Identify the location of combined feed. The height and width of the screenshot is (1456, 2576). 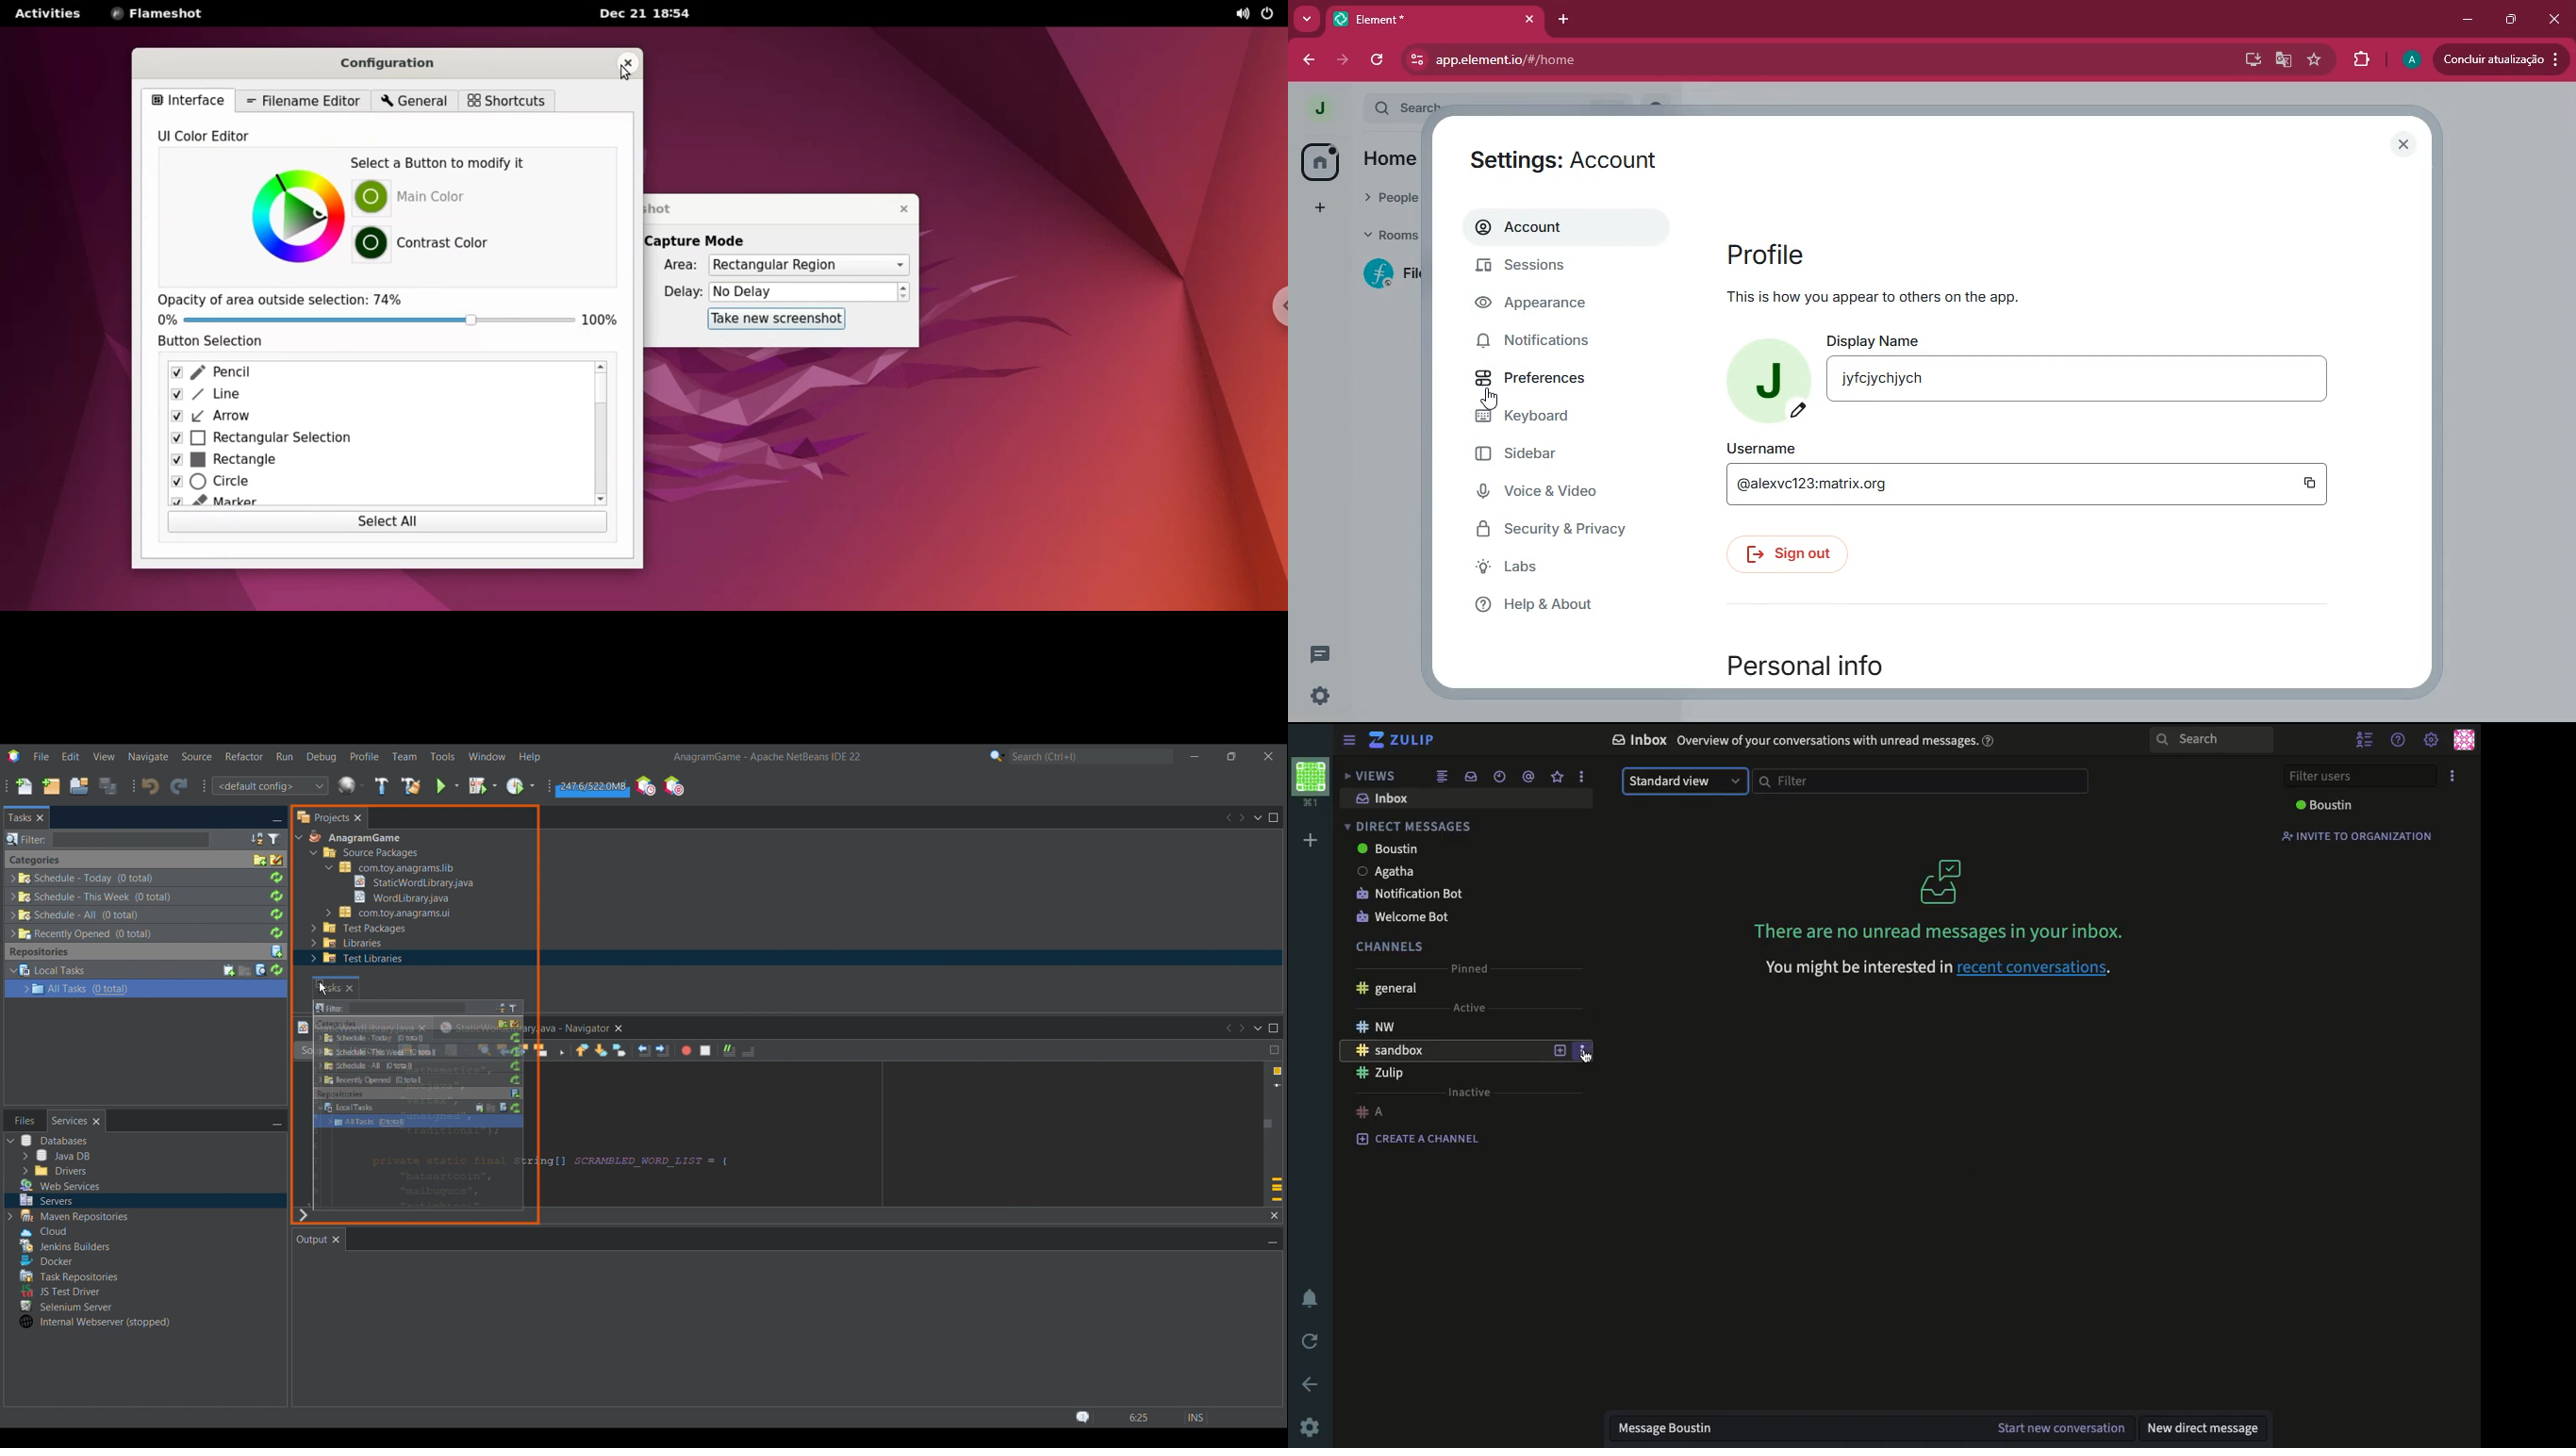
(1444, 777).